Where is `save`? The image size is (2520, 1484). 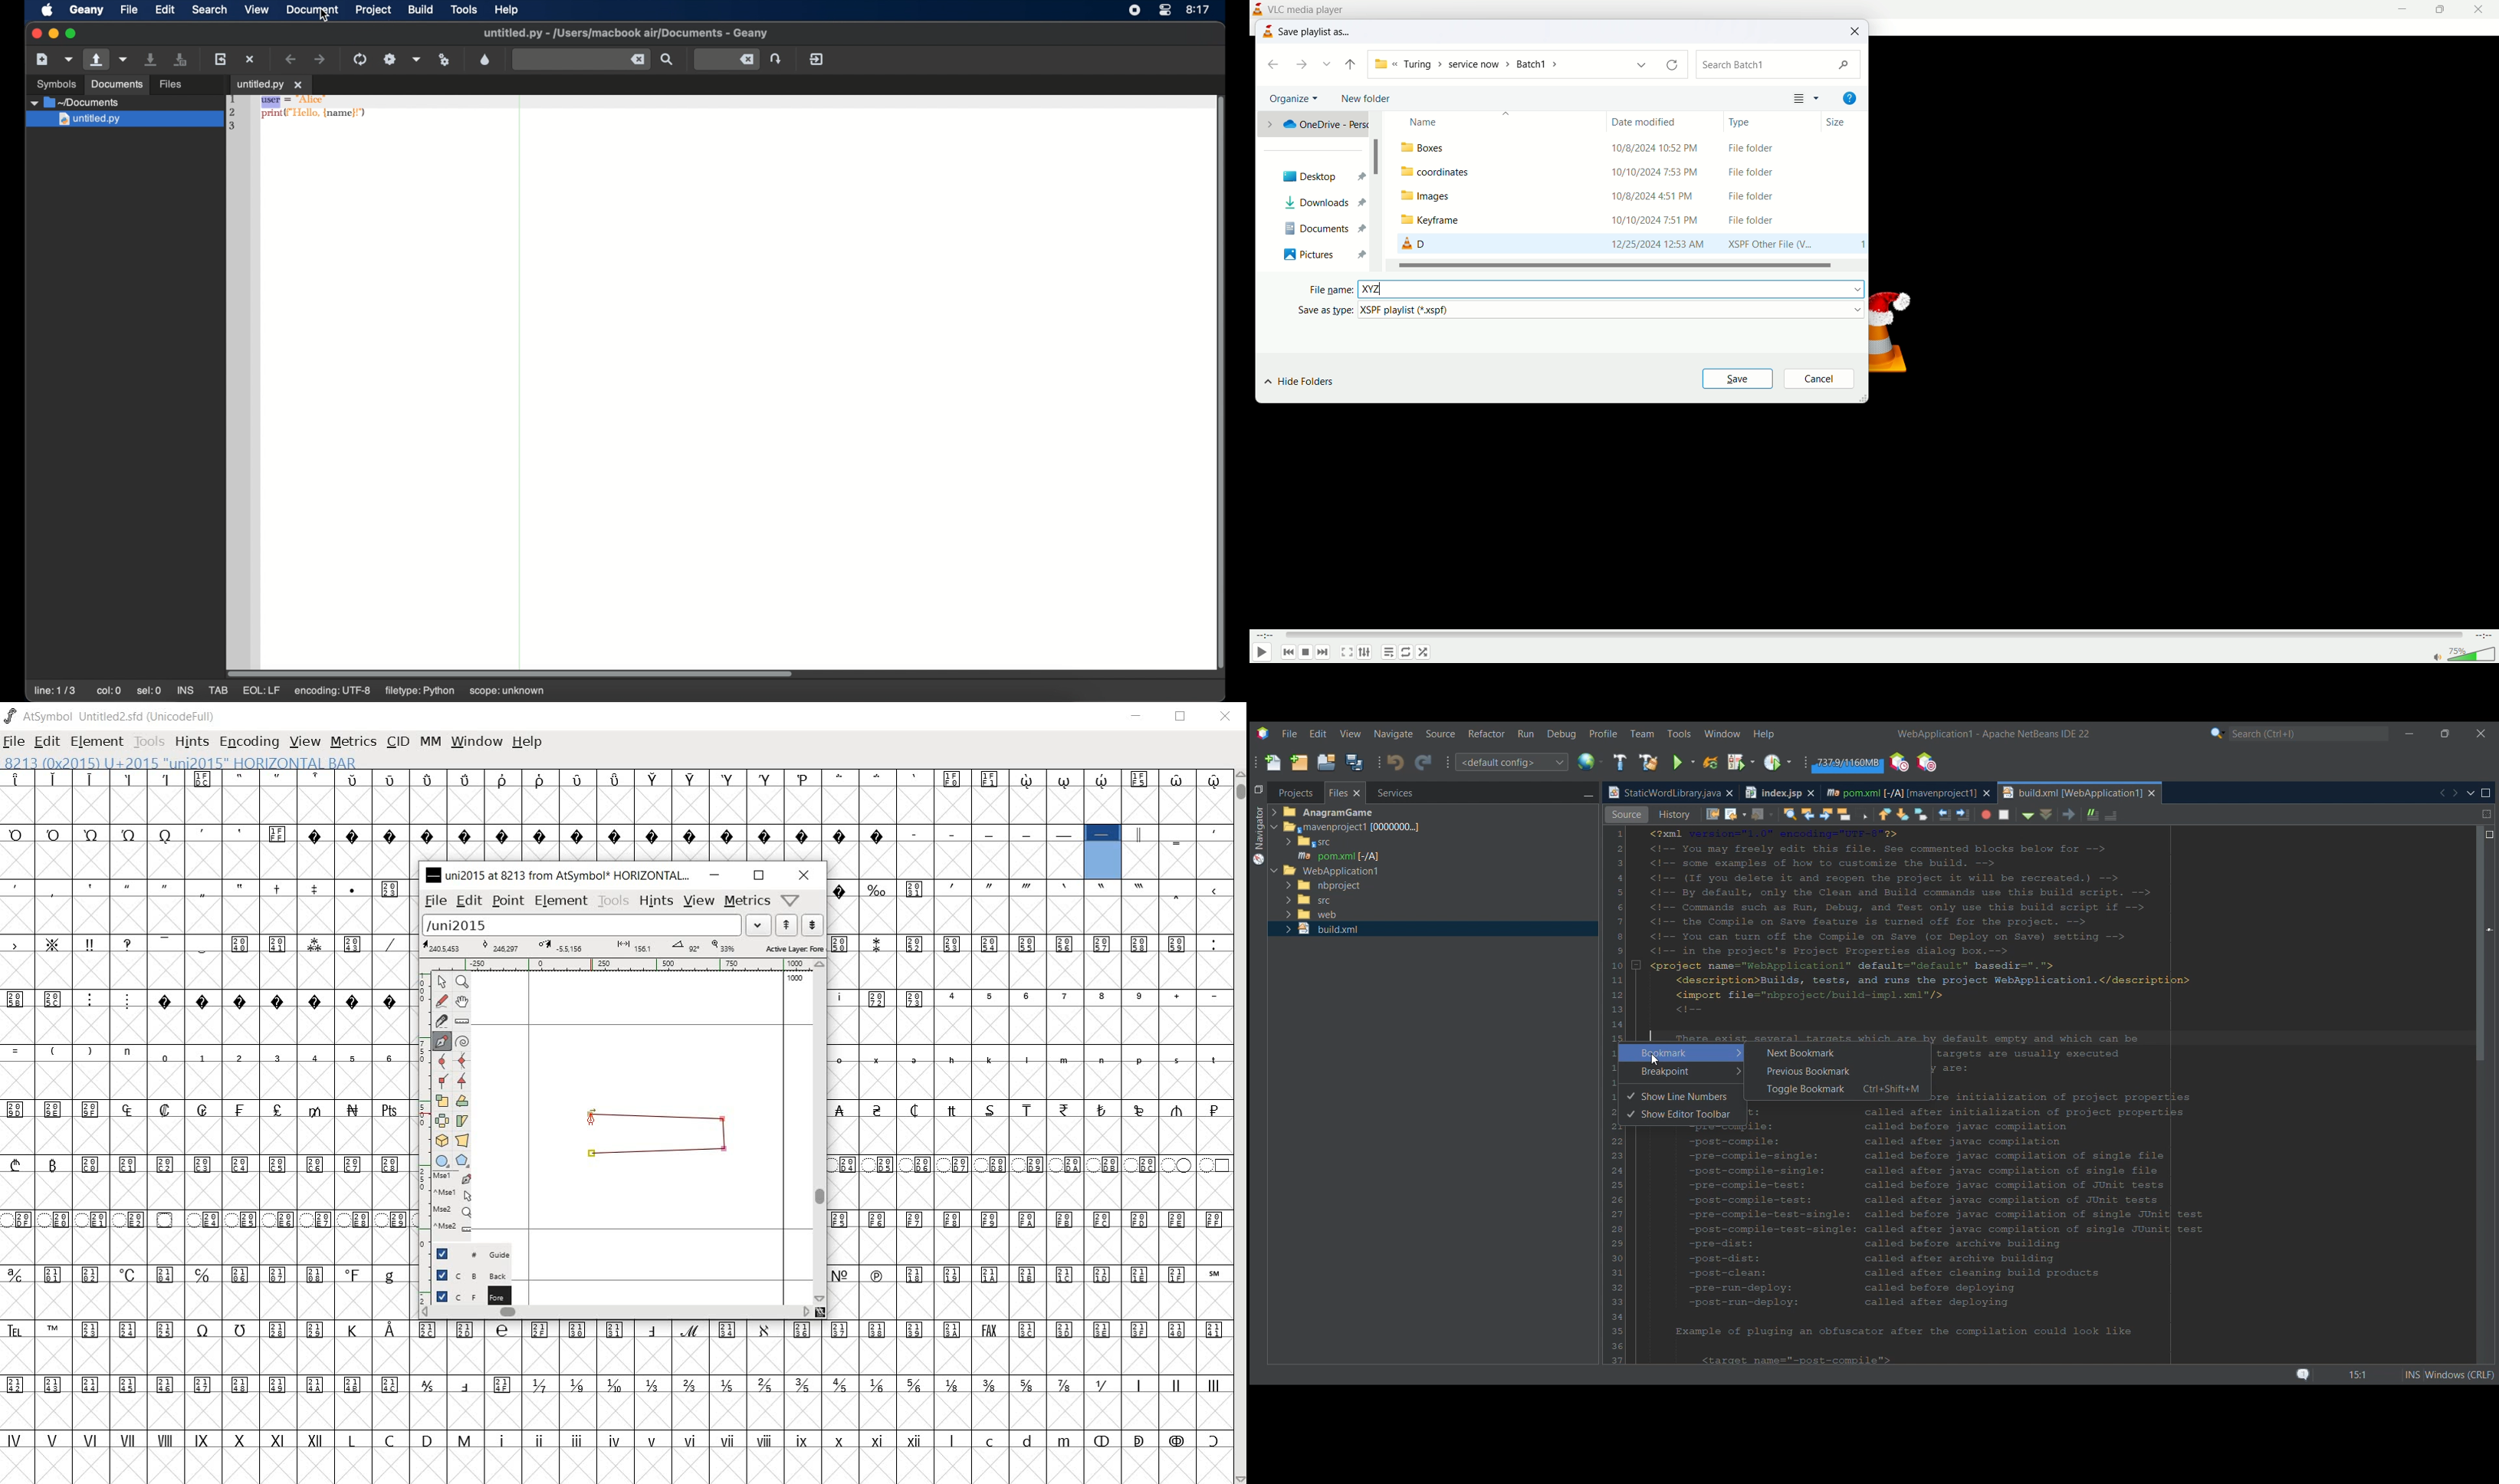 save is located at coordinates (1738, 378).